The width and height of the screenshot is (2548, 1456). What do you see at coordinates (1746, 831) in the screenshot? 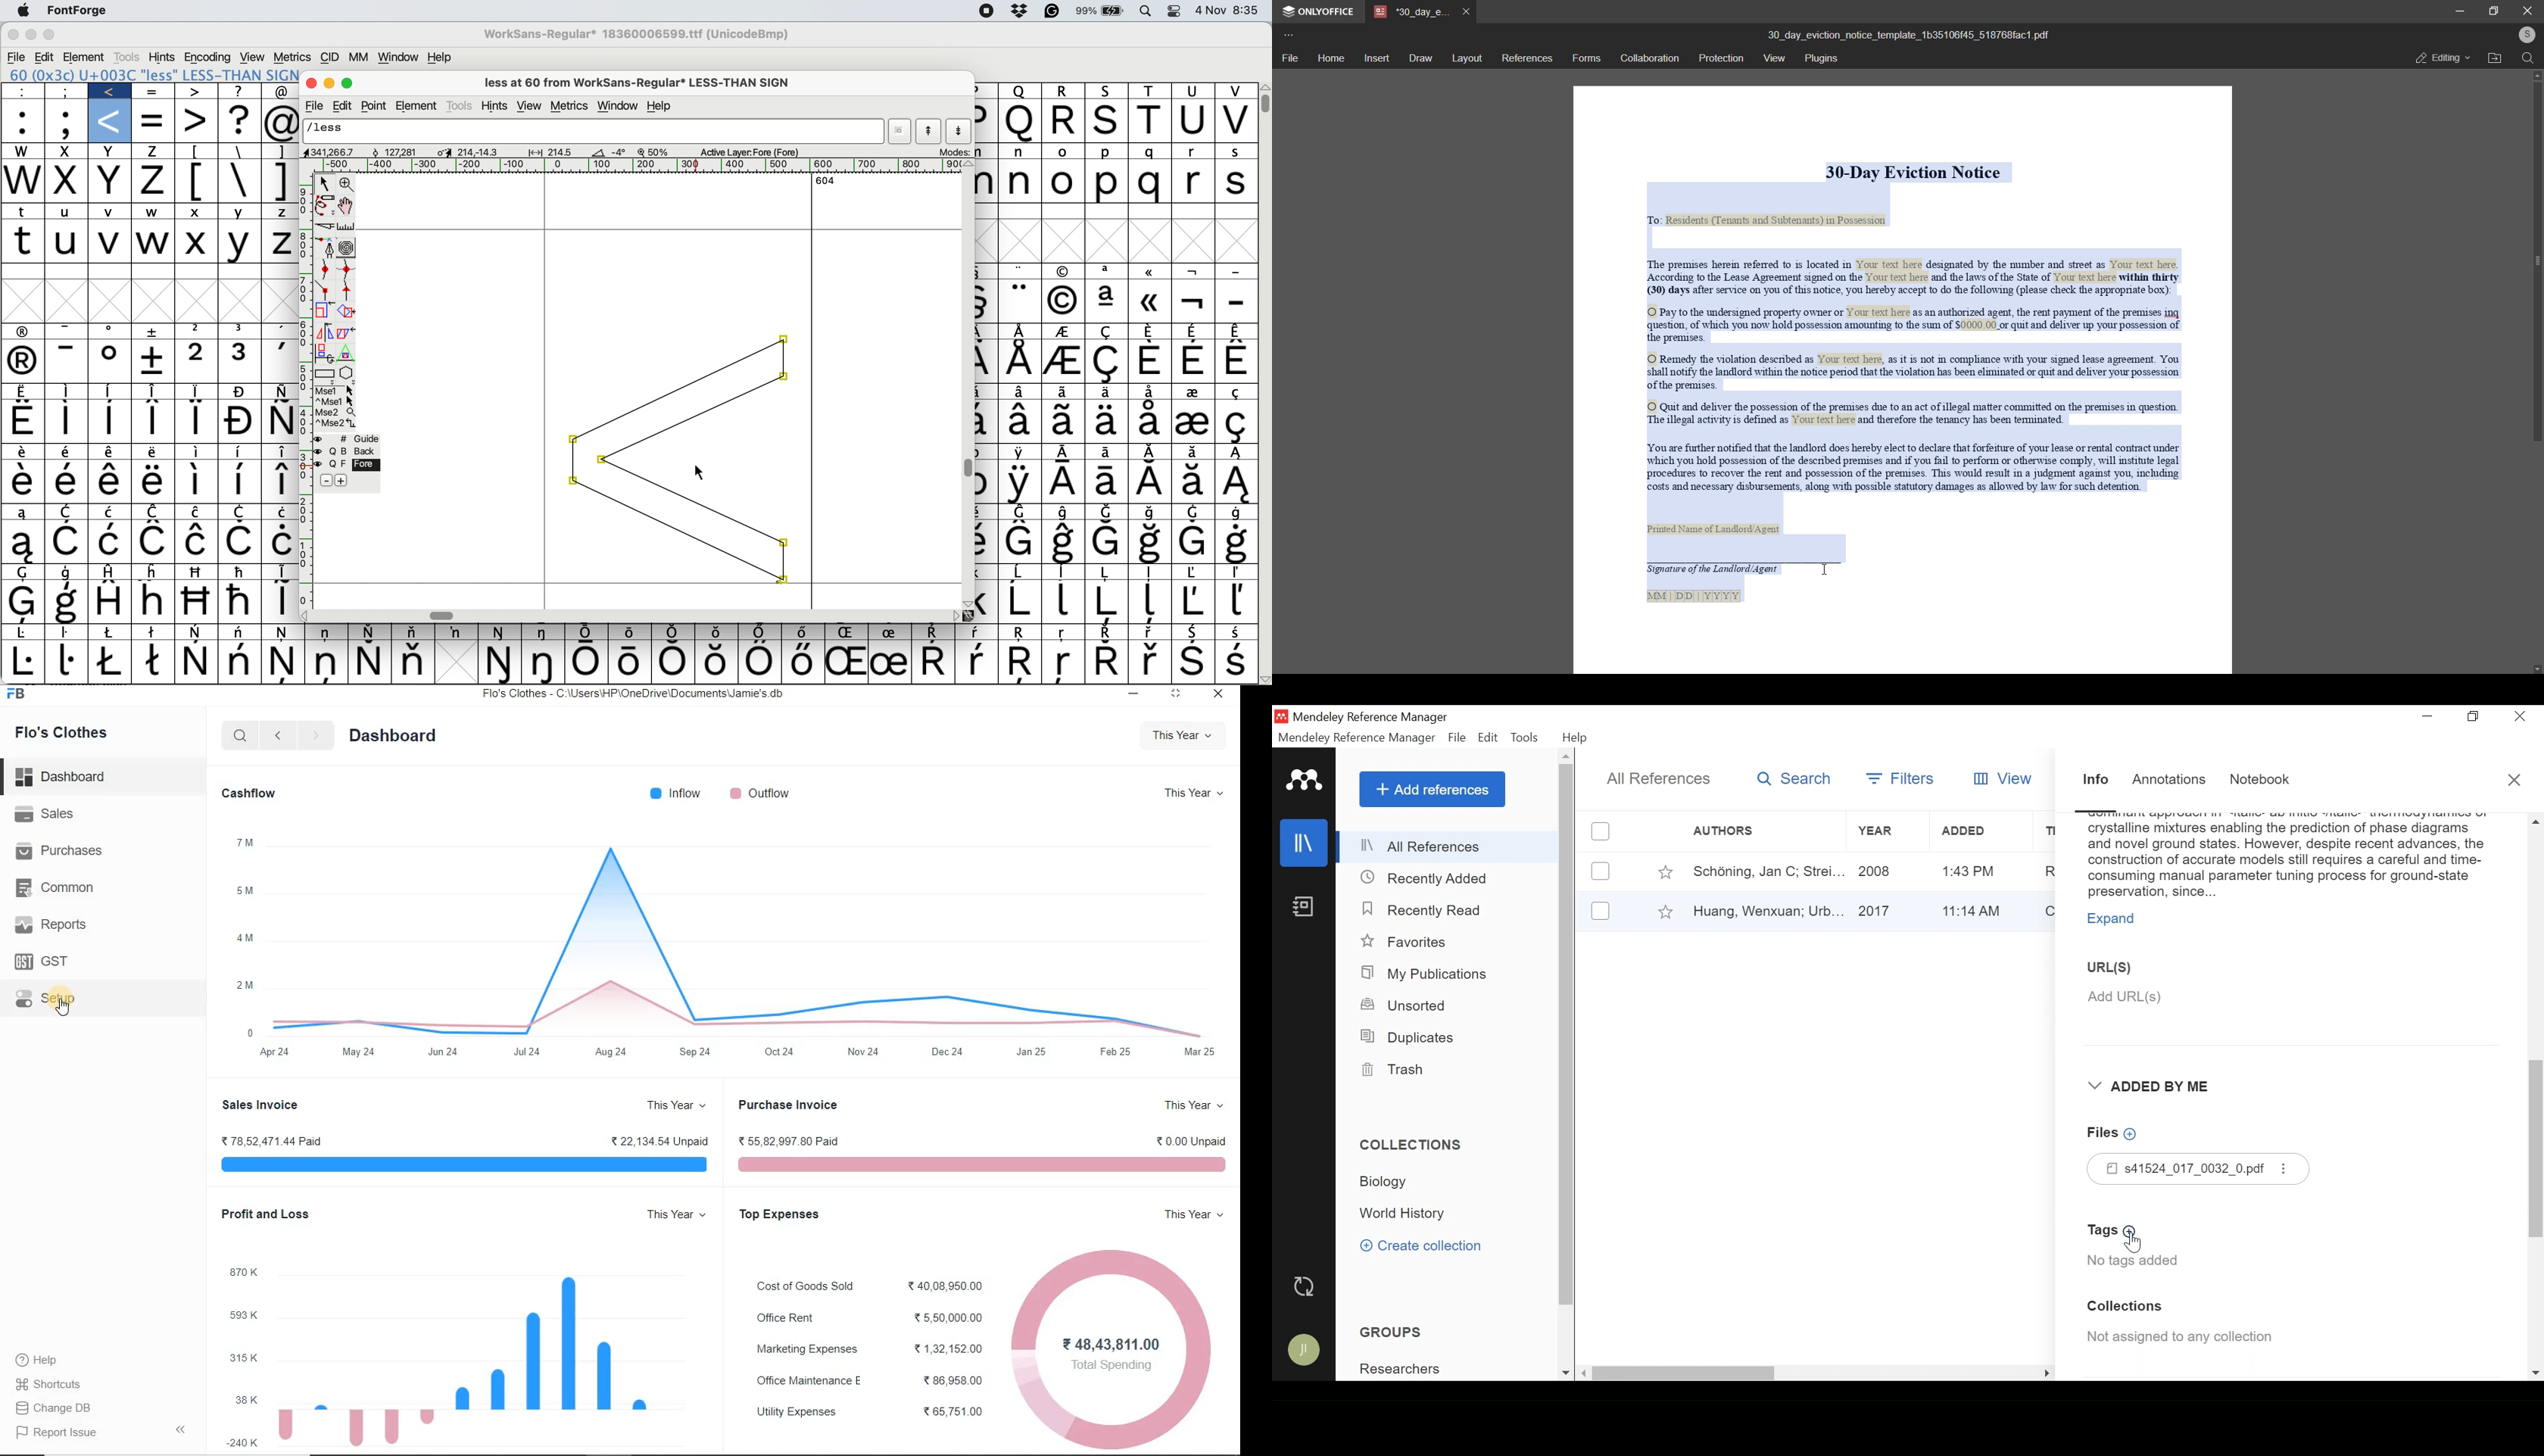
I see `Author` at bounding box center [1746, 831].